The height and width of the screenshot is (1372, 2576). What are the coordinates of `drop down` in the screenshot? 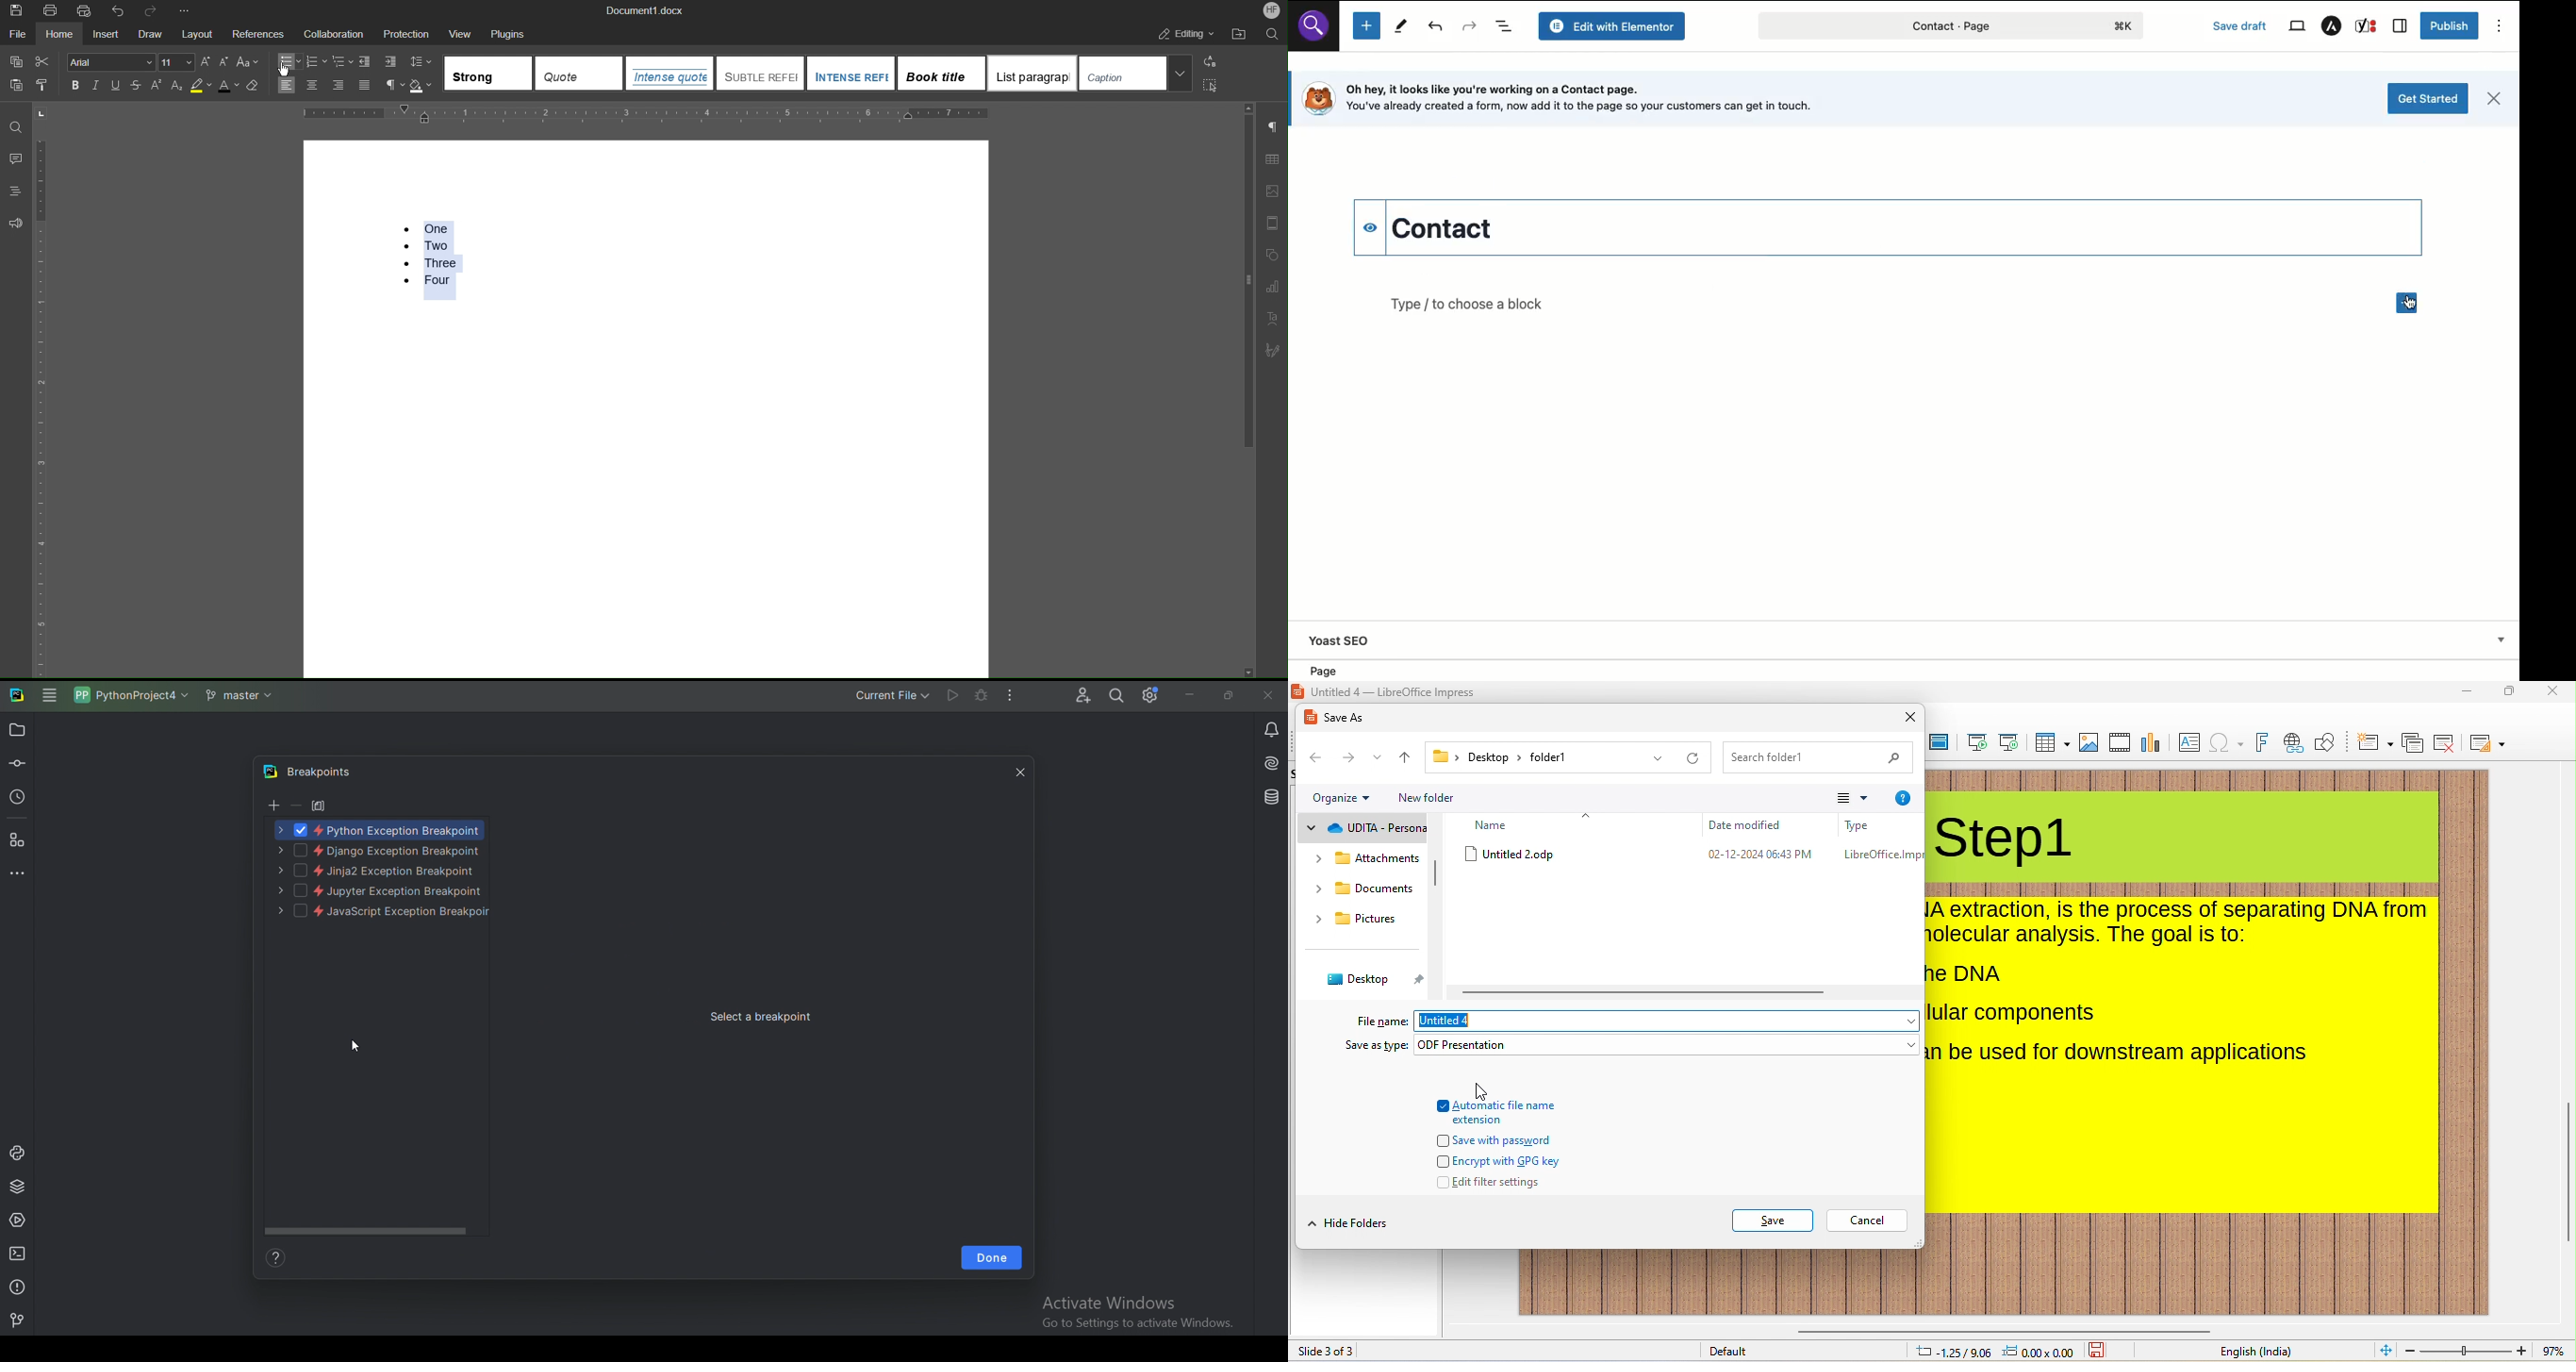 It's located at (1589, 816).